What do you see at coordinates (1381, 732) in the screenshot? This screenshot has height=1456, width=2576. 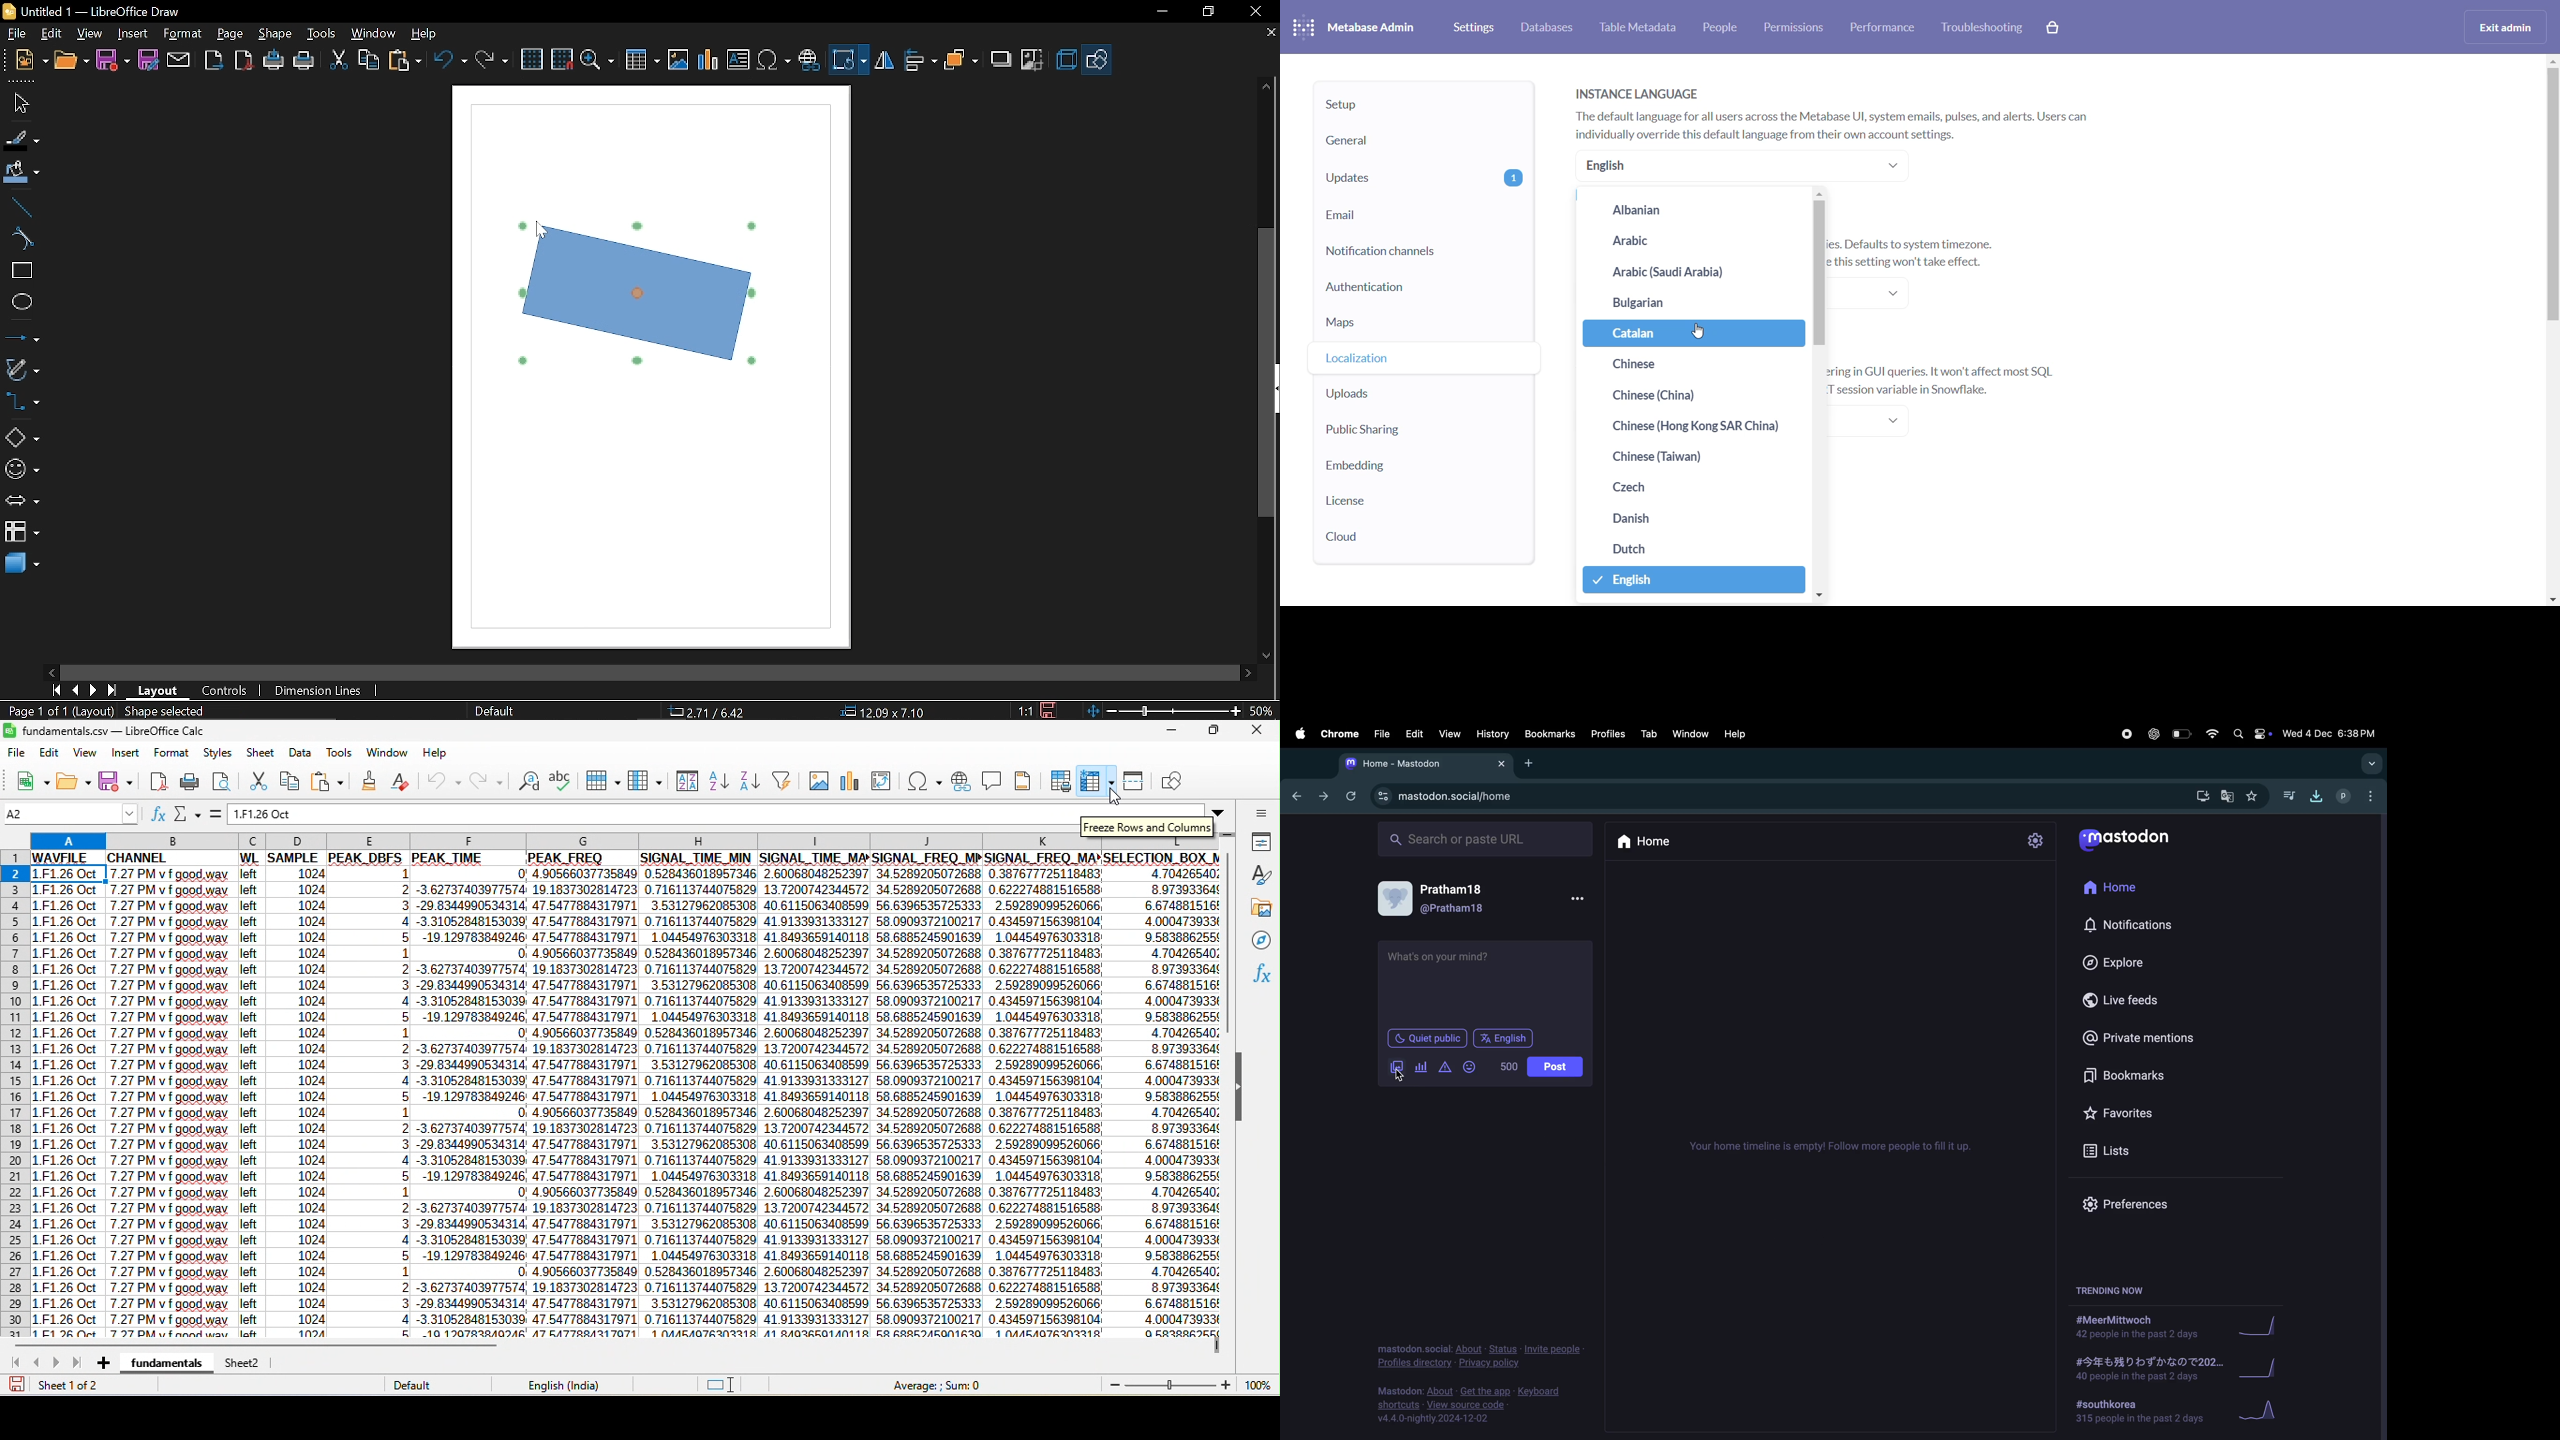 I see `file` at bounding box center [1381, 732].